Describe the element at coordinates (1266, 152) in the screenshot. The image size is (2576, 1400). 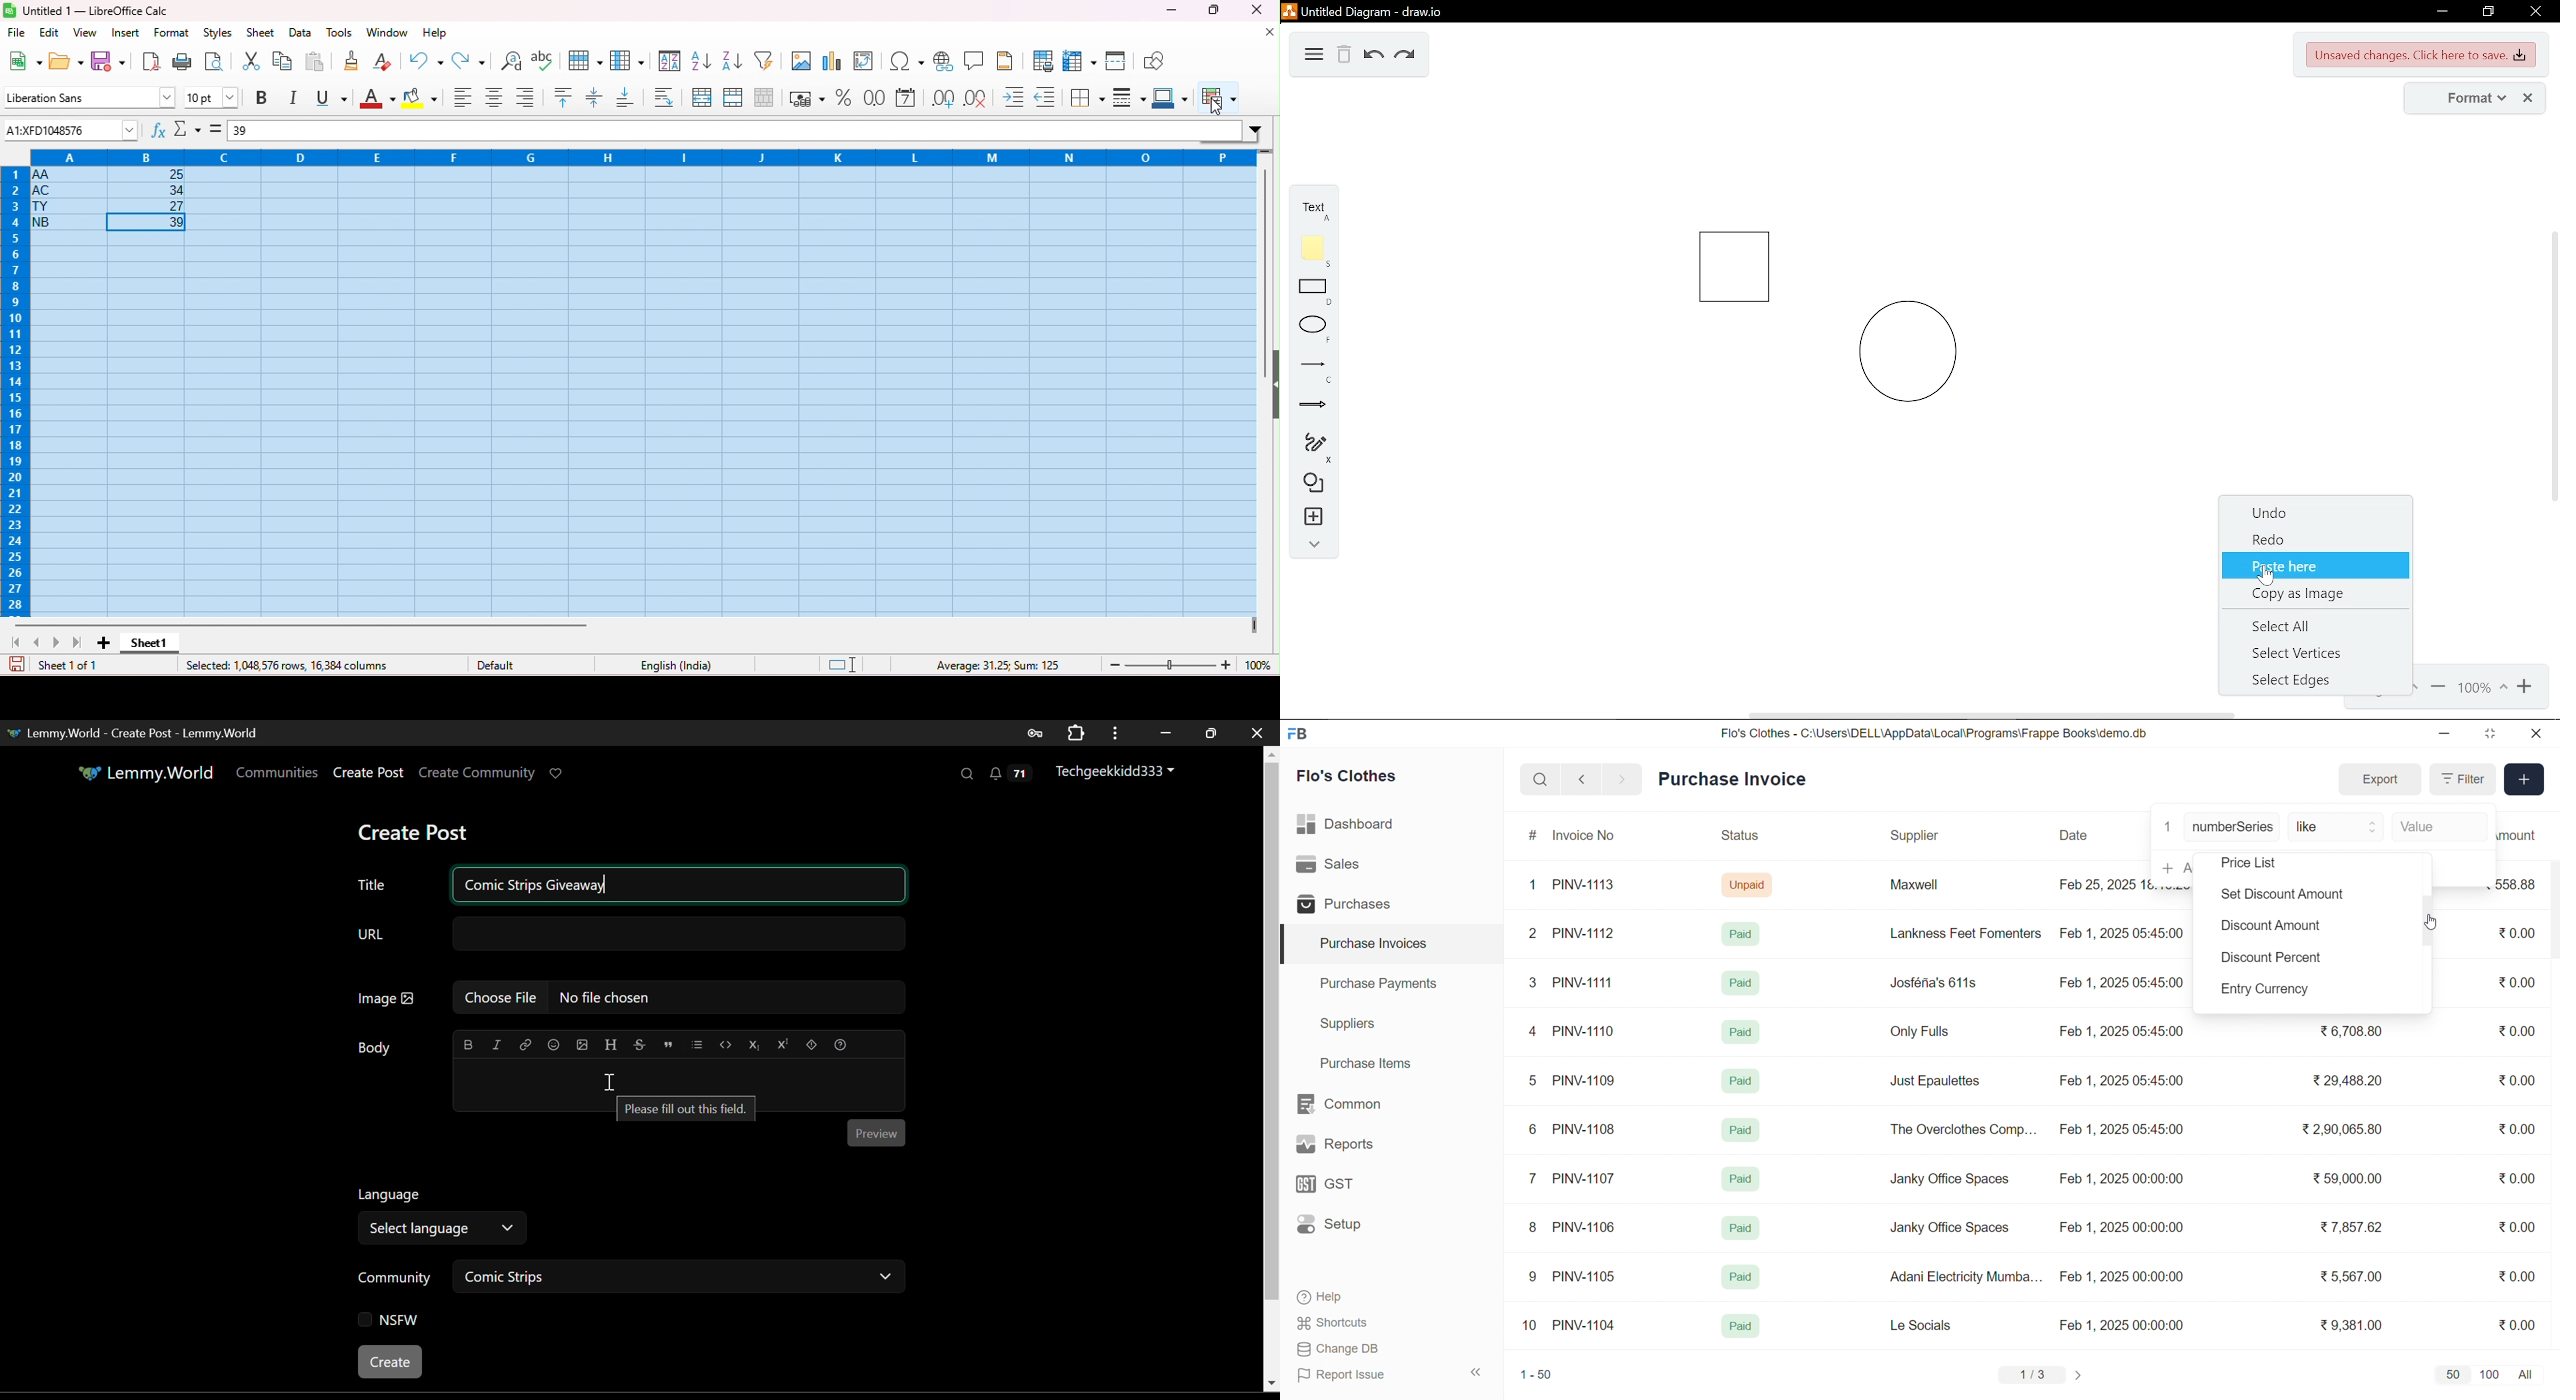
I see `drag to view rows` at that location.